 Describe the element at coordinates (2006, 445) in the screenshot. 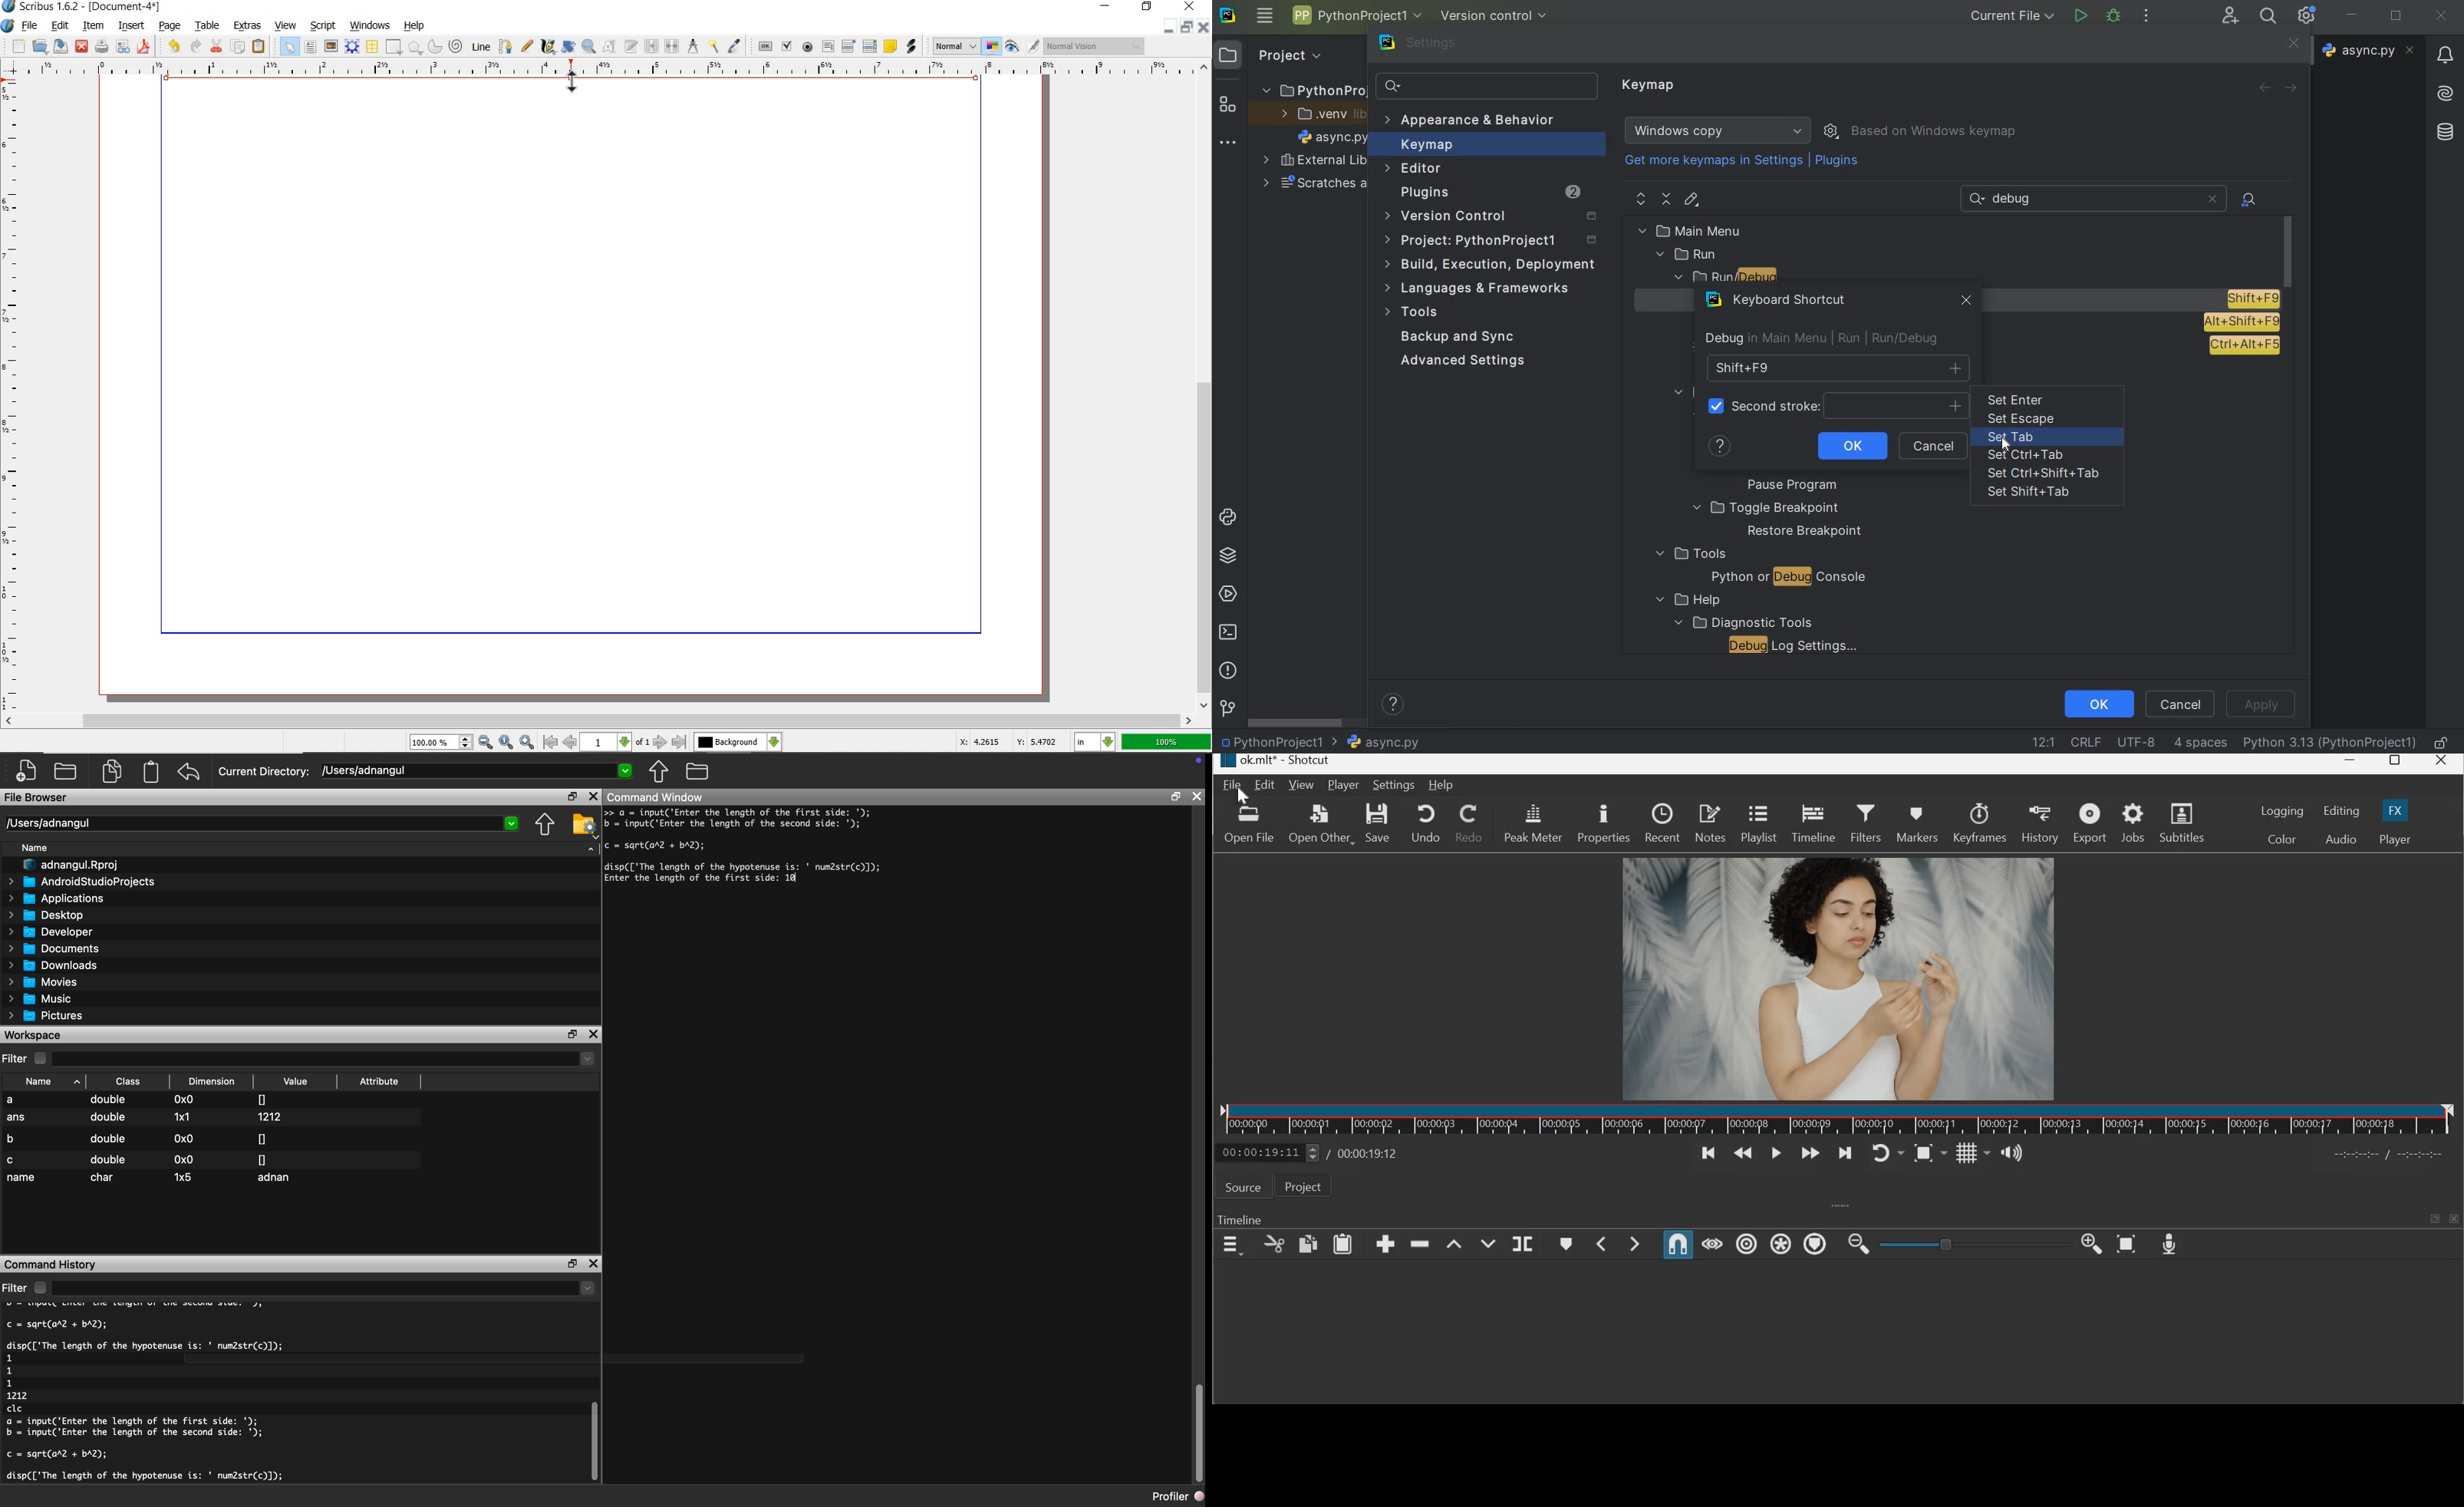

I see `cursor` at that location.